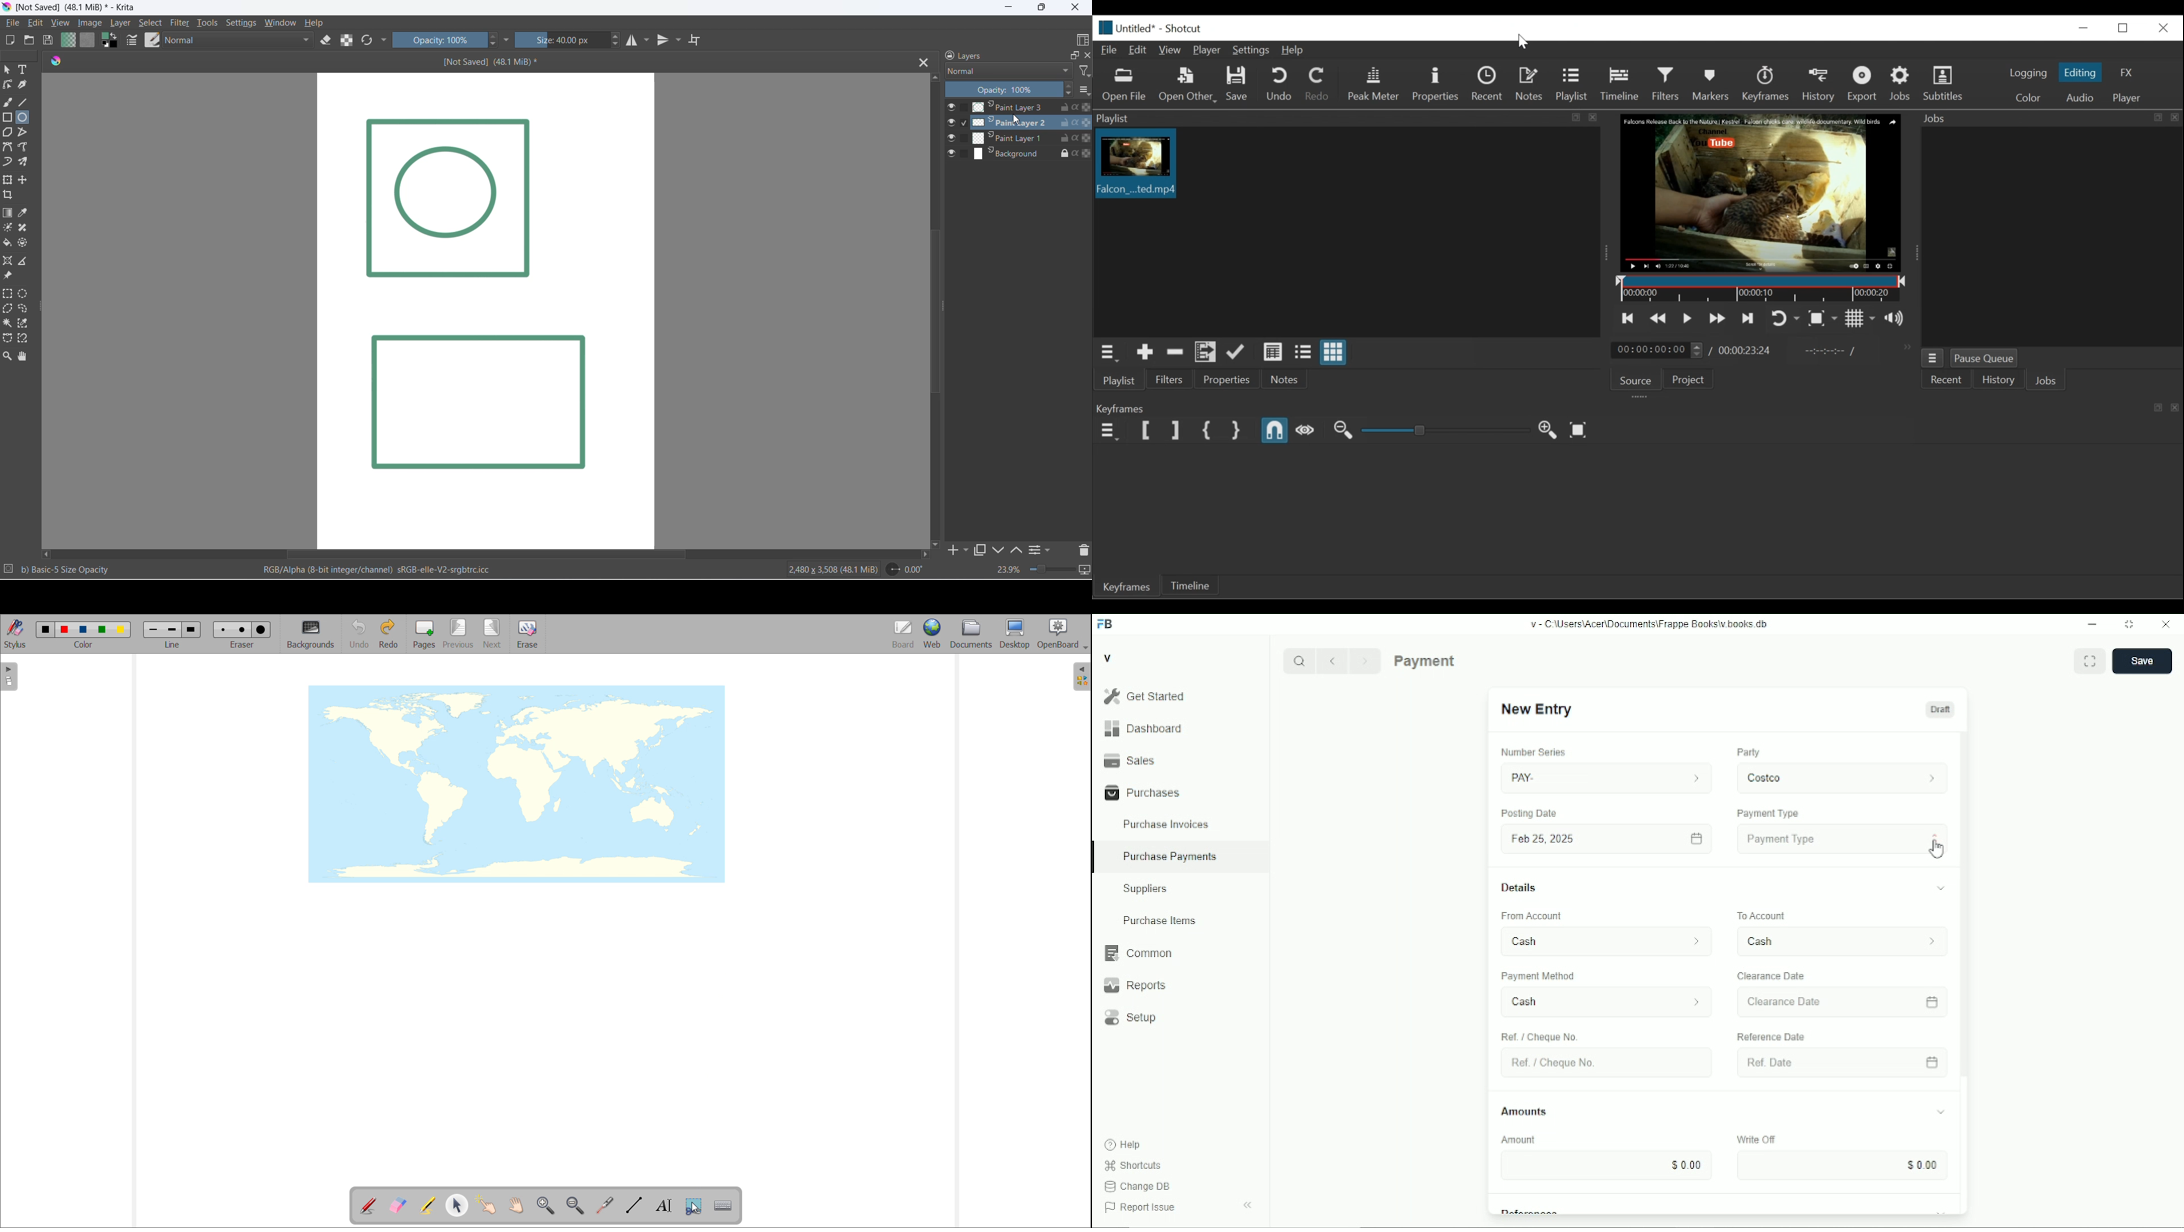 The image size is (2184, 1232). I want to click on save, so click(51, 40).